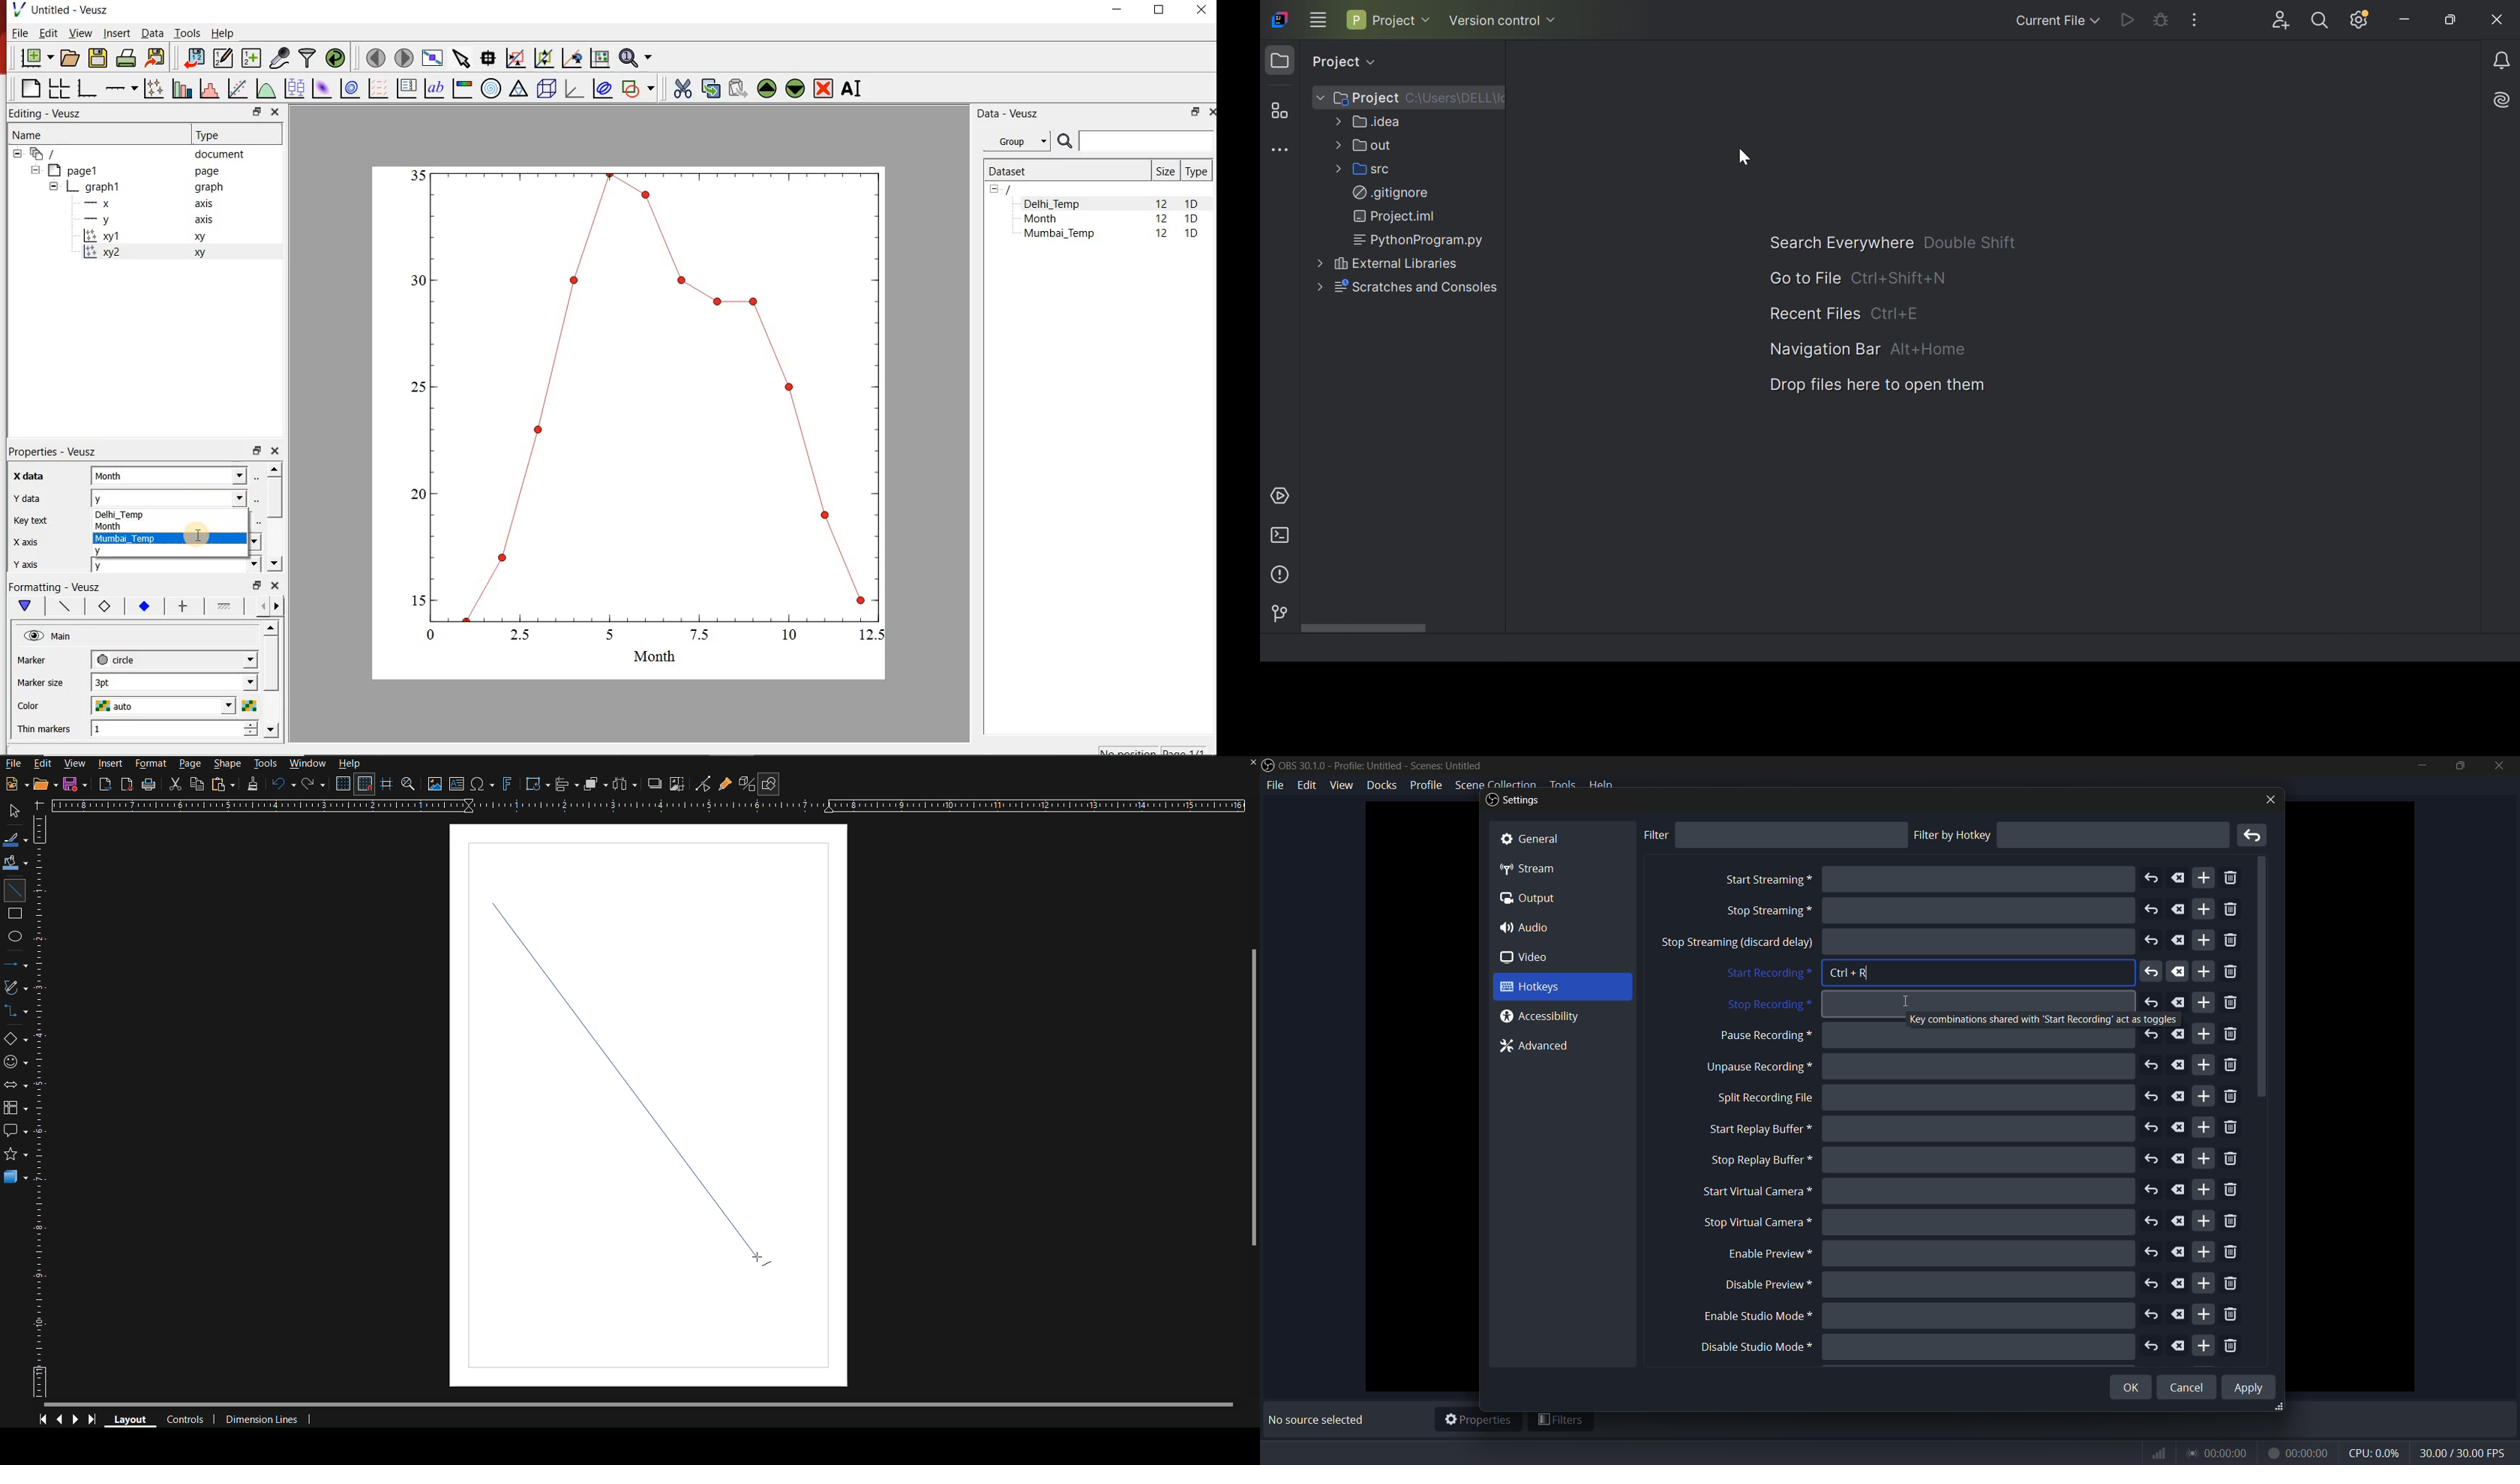 Image resolution: width=2520 pixels, height=1484 pixels. What do you see at coordinates (2232, 911) in the screenshot?
I see `remove` at bounding box center [2232, 911].